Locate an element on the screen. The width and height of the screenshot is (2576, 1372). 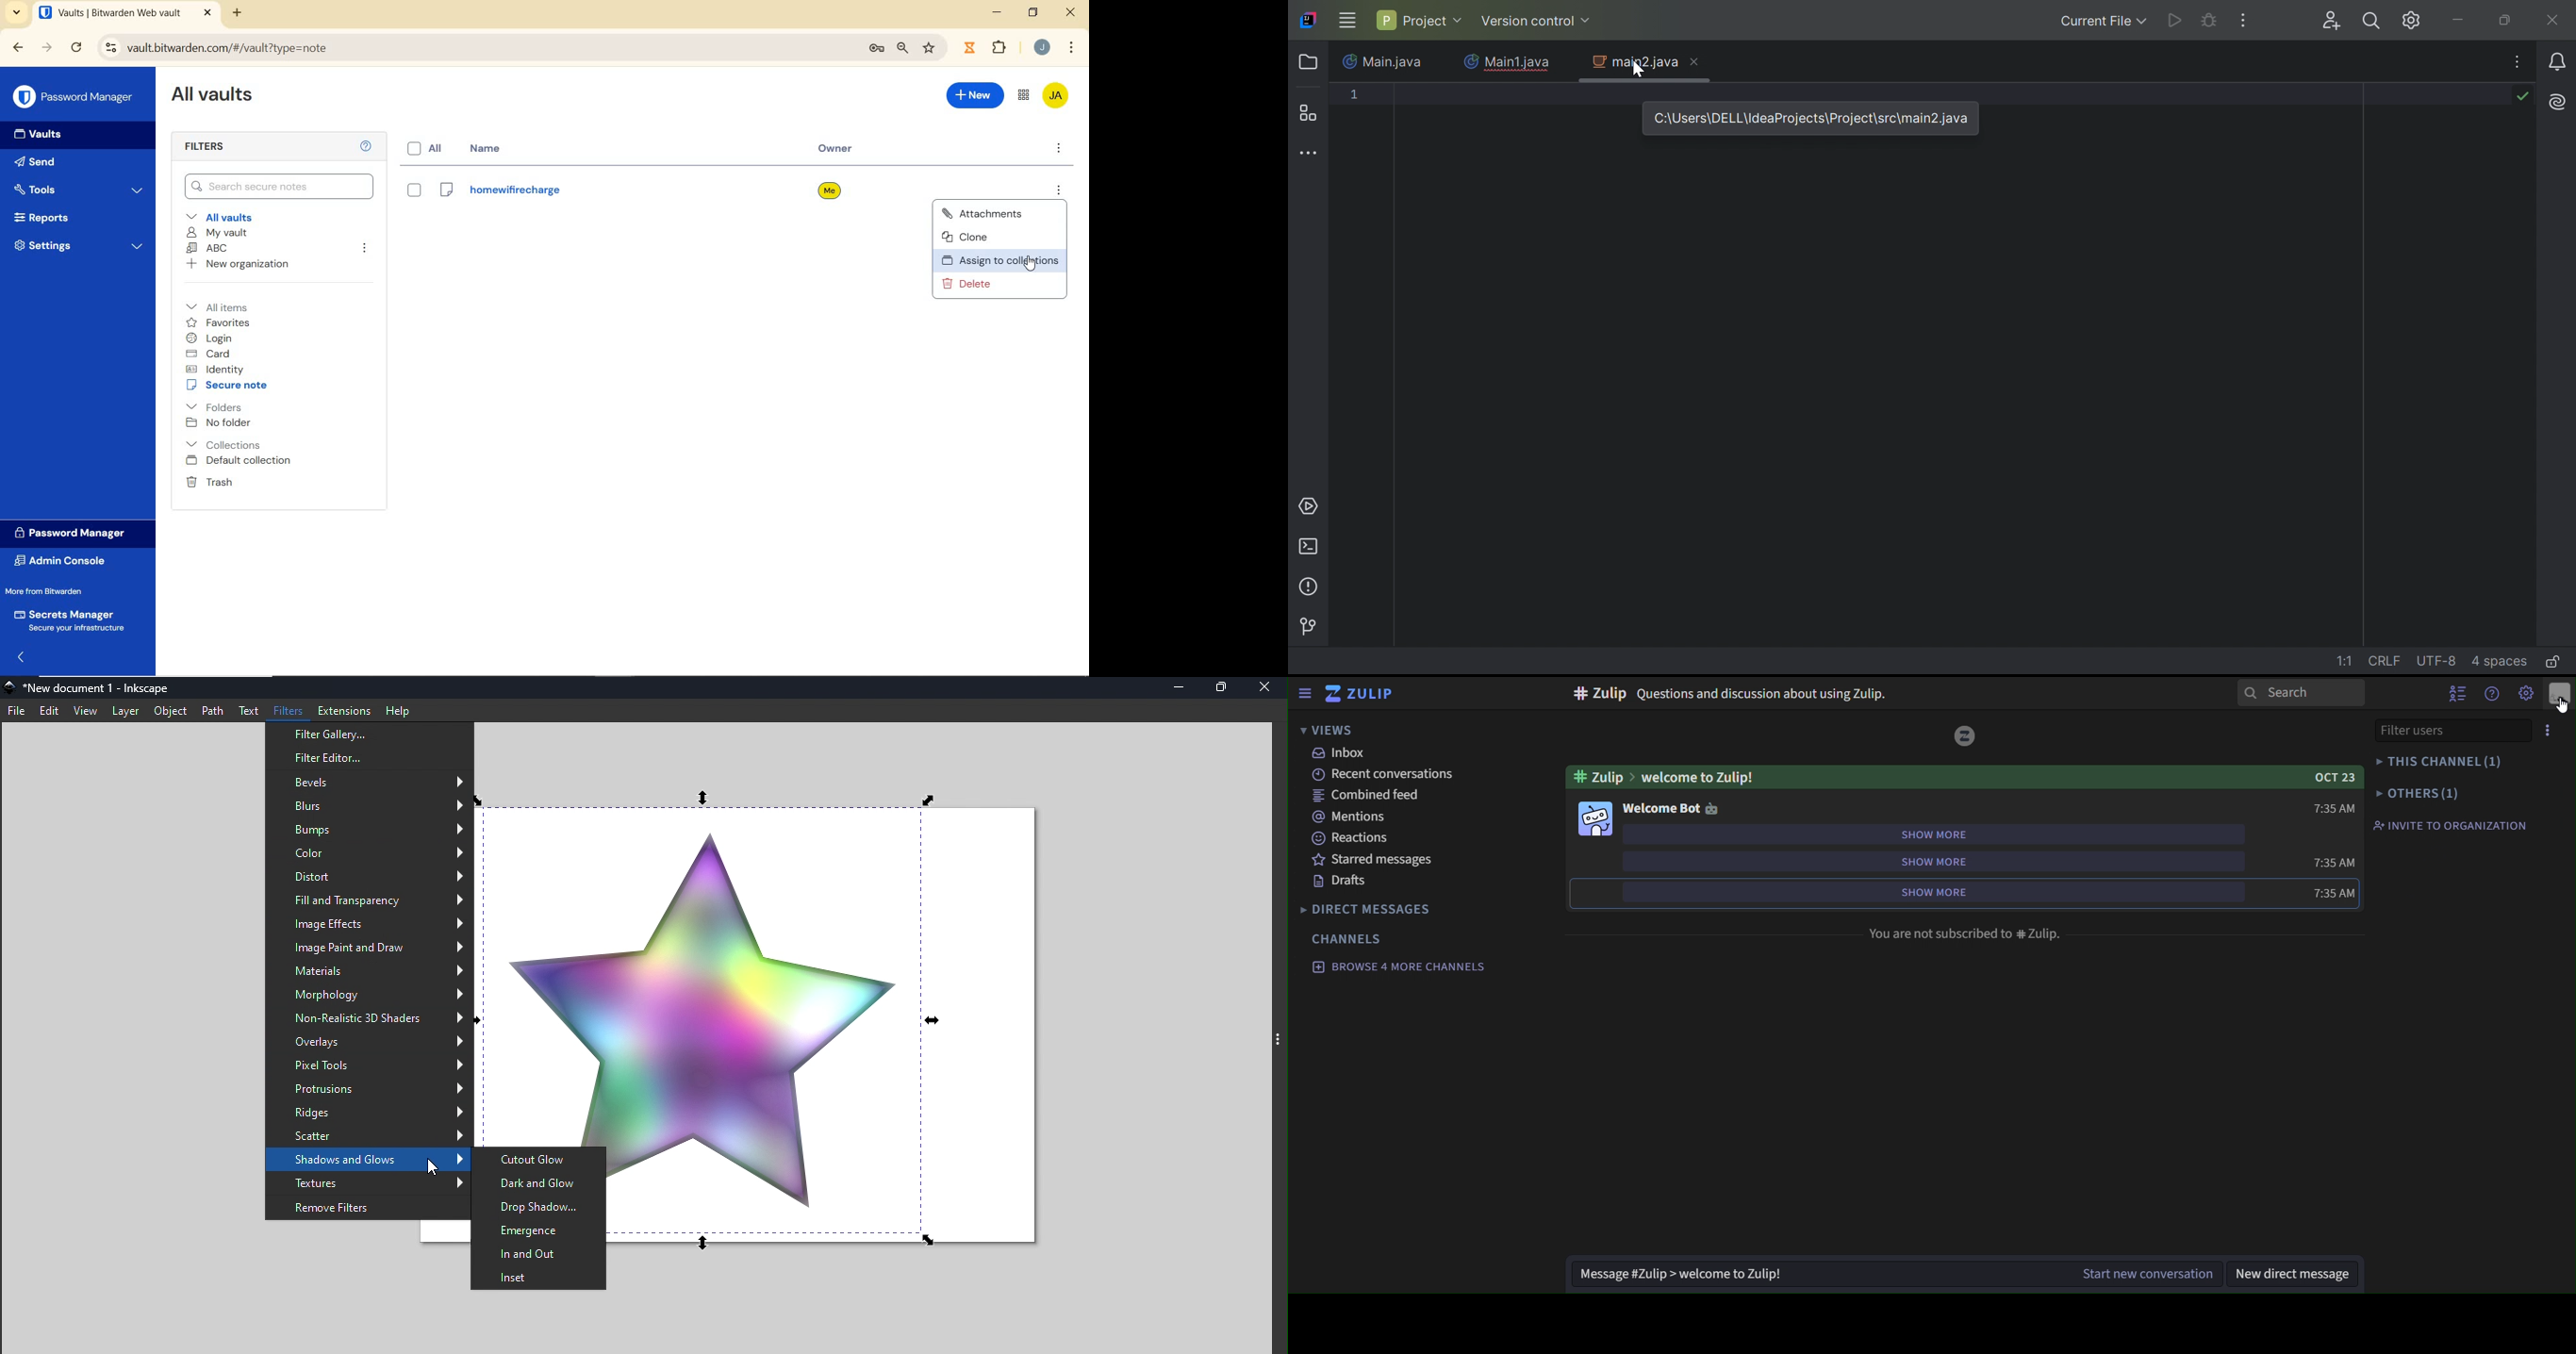
Overlays is located at coordinates (367, 1042).